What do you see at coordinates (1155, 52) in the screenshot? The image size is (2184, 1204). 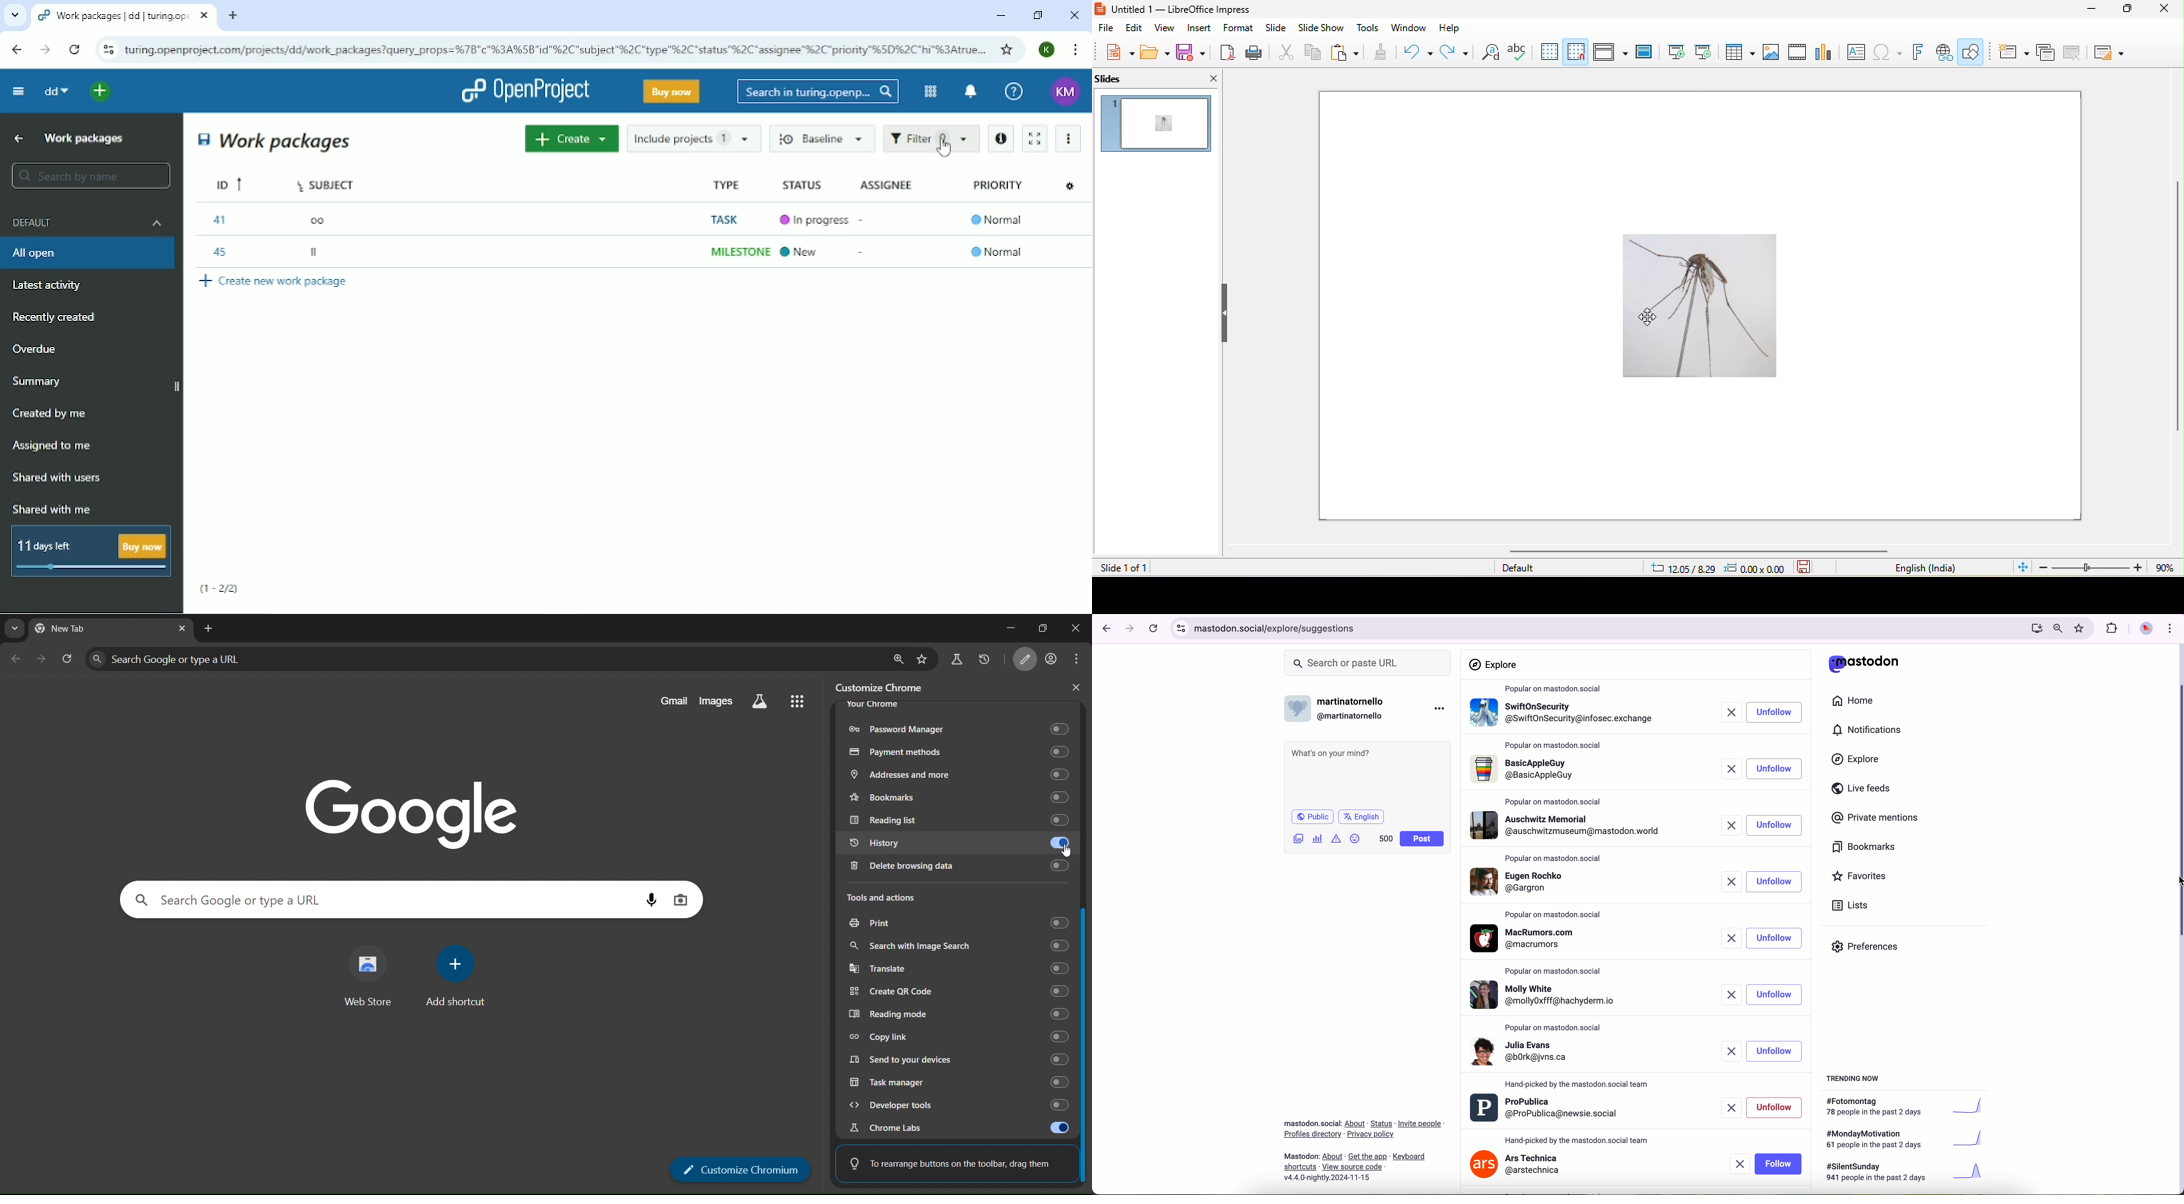 I see `open` at bounding box center [1155, 52].